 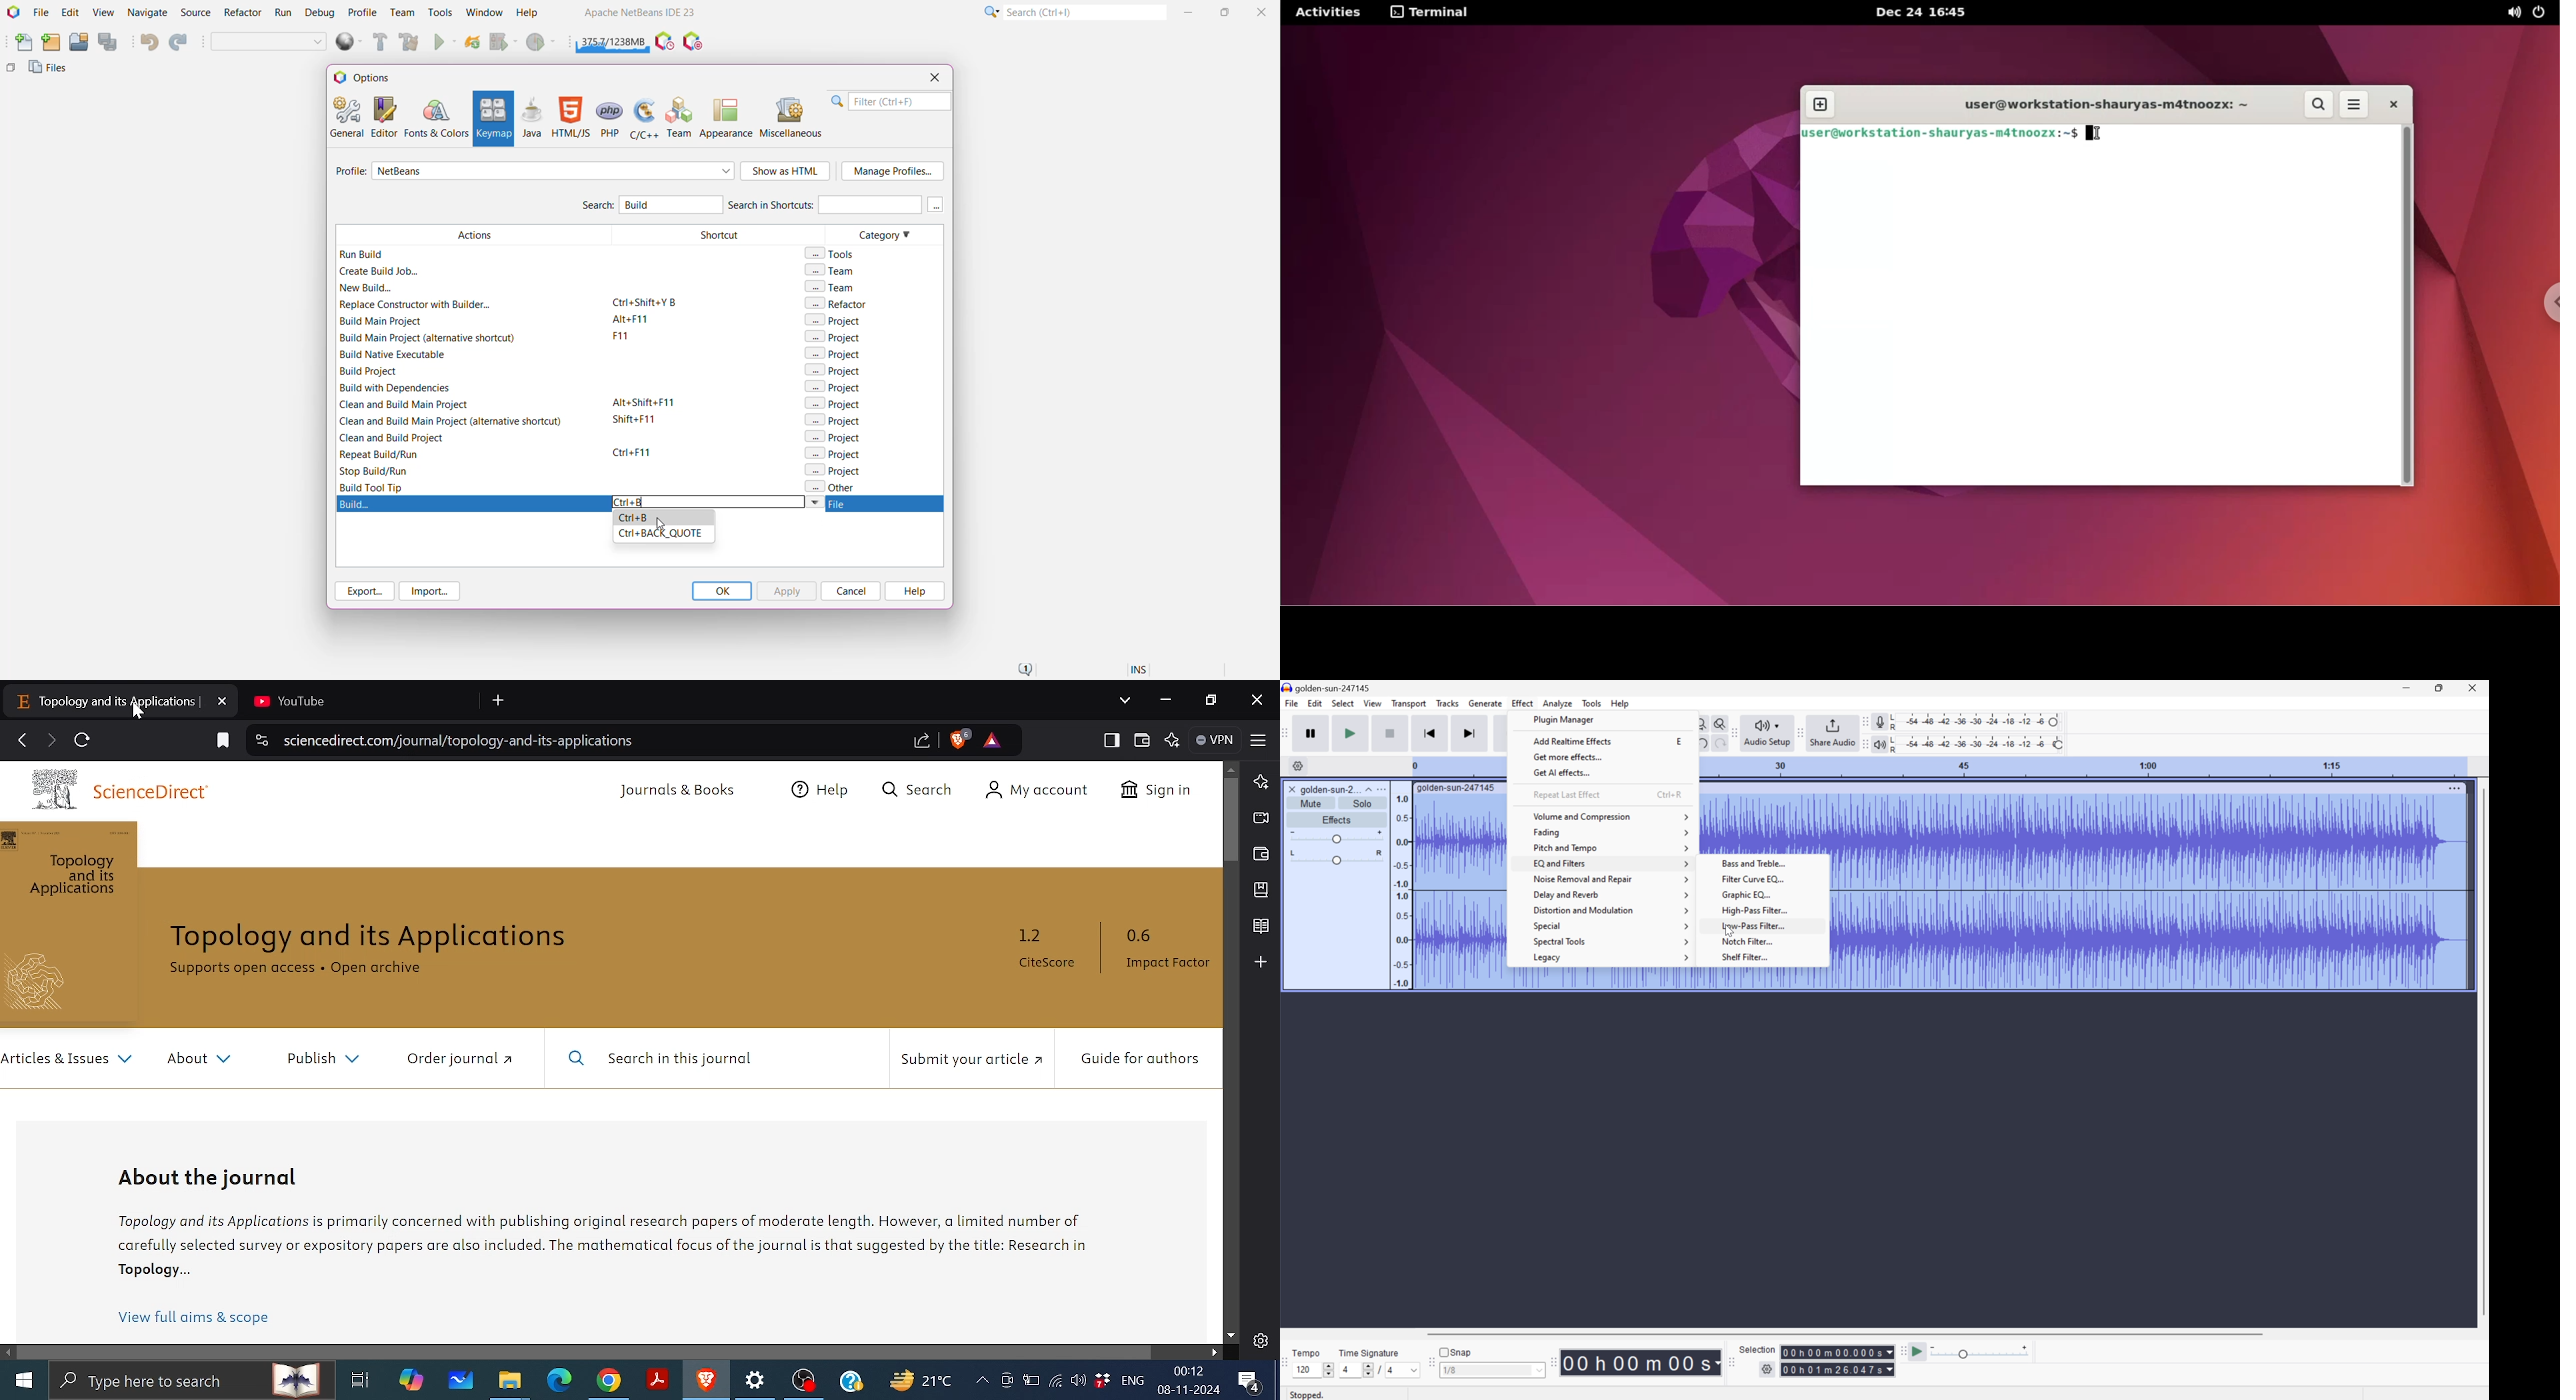 I want to click on Redo, so click(x=180, y=43).